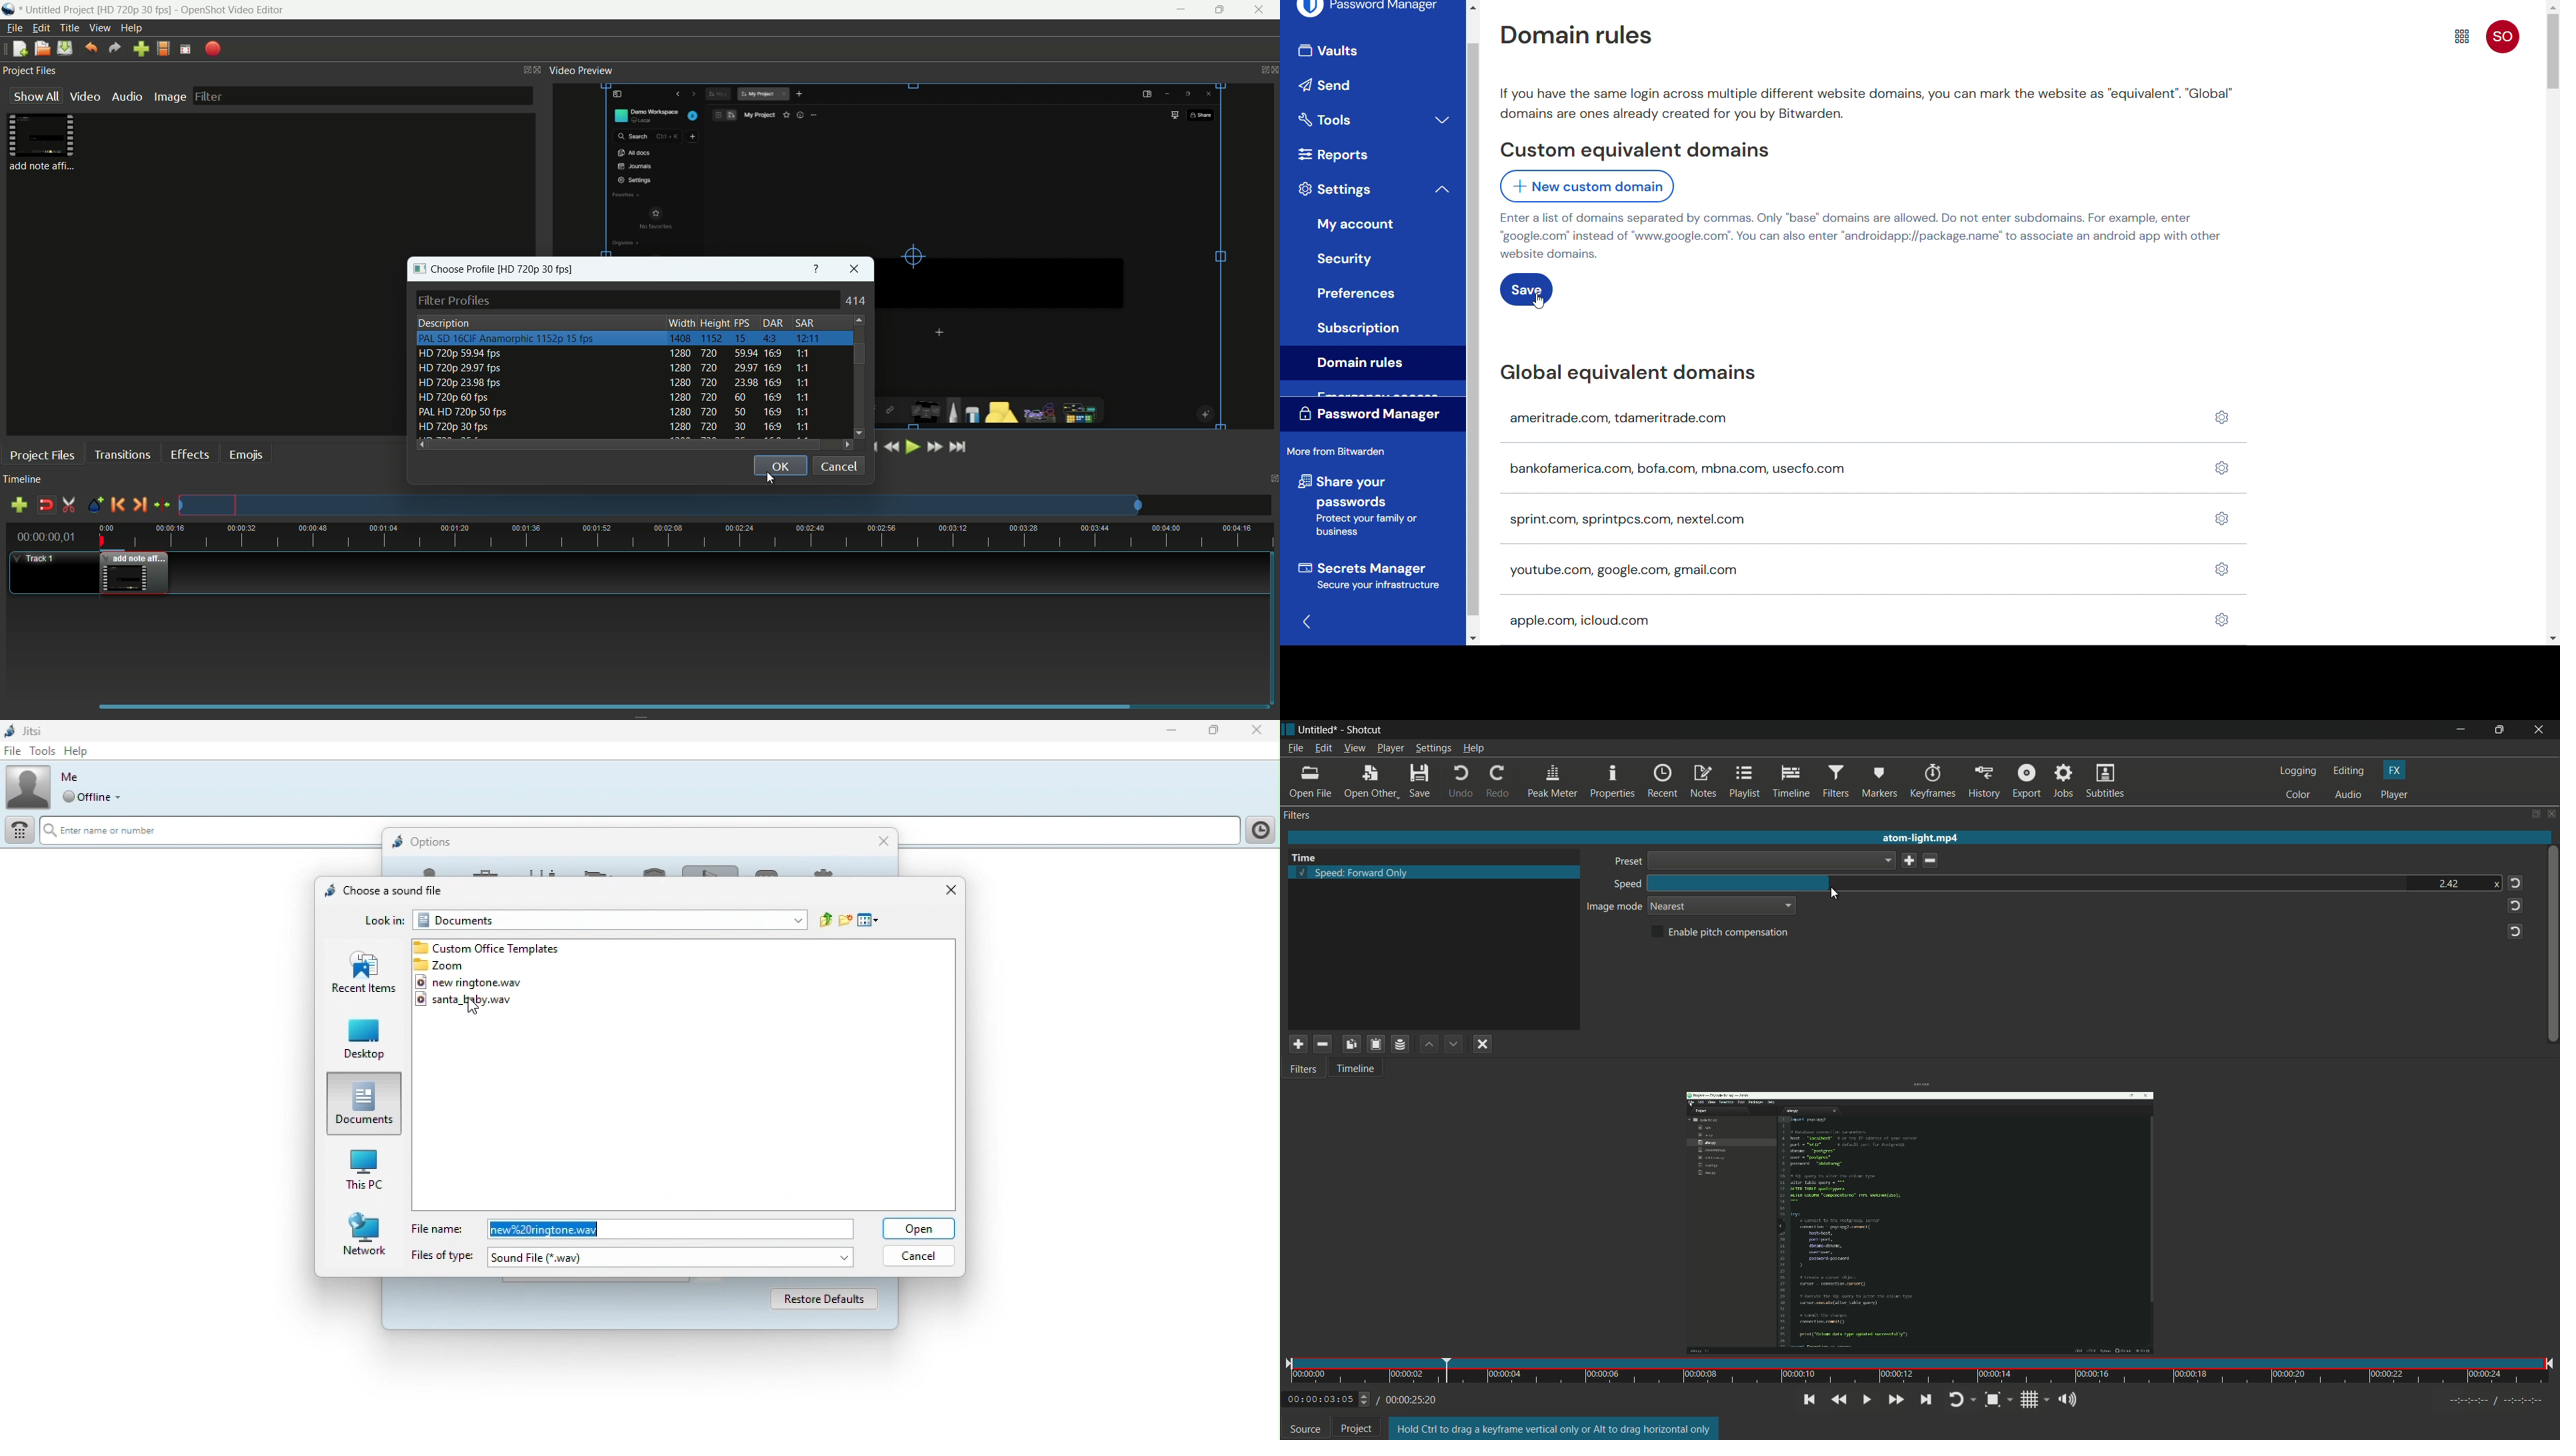  Describe the element at coordinates (12, 751) in the screenshot. I see `File` at that location.